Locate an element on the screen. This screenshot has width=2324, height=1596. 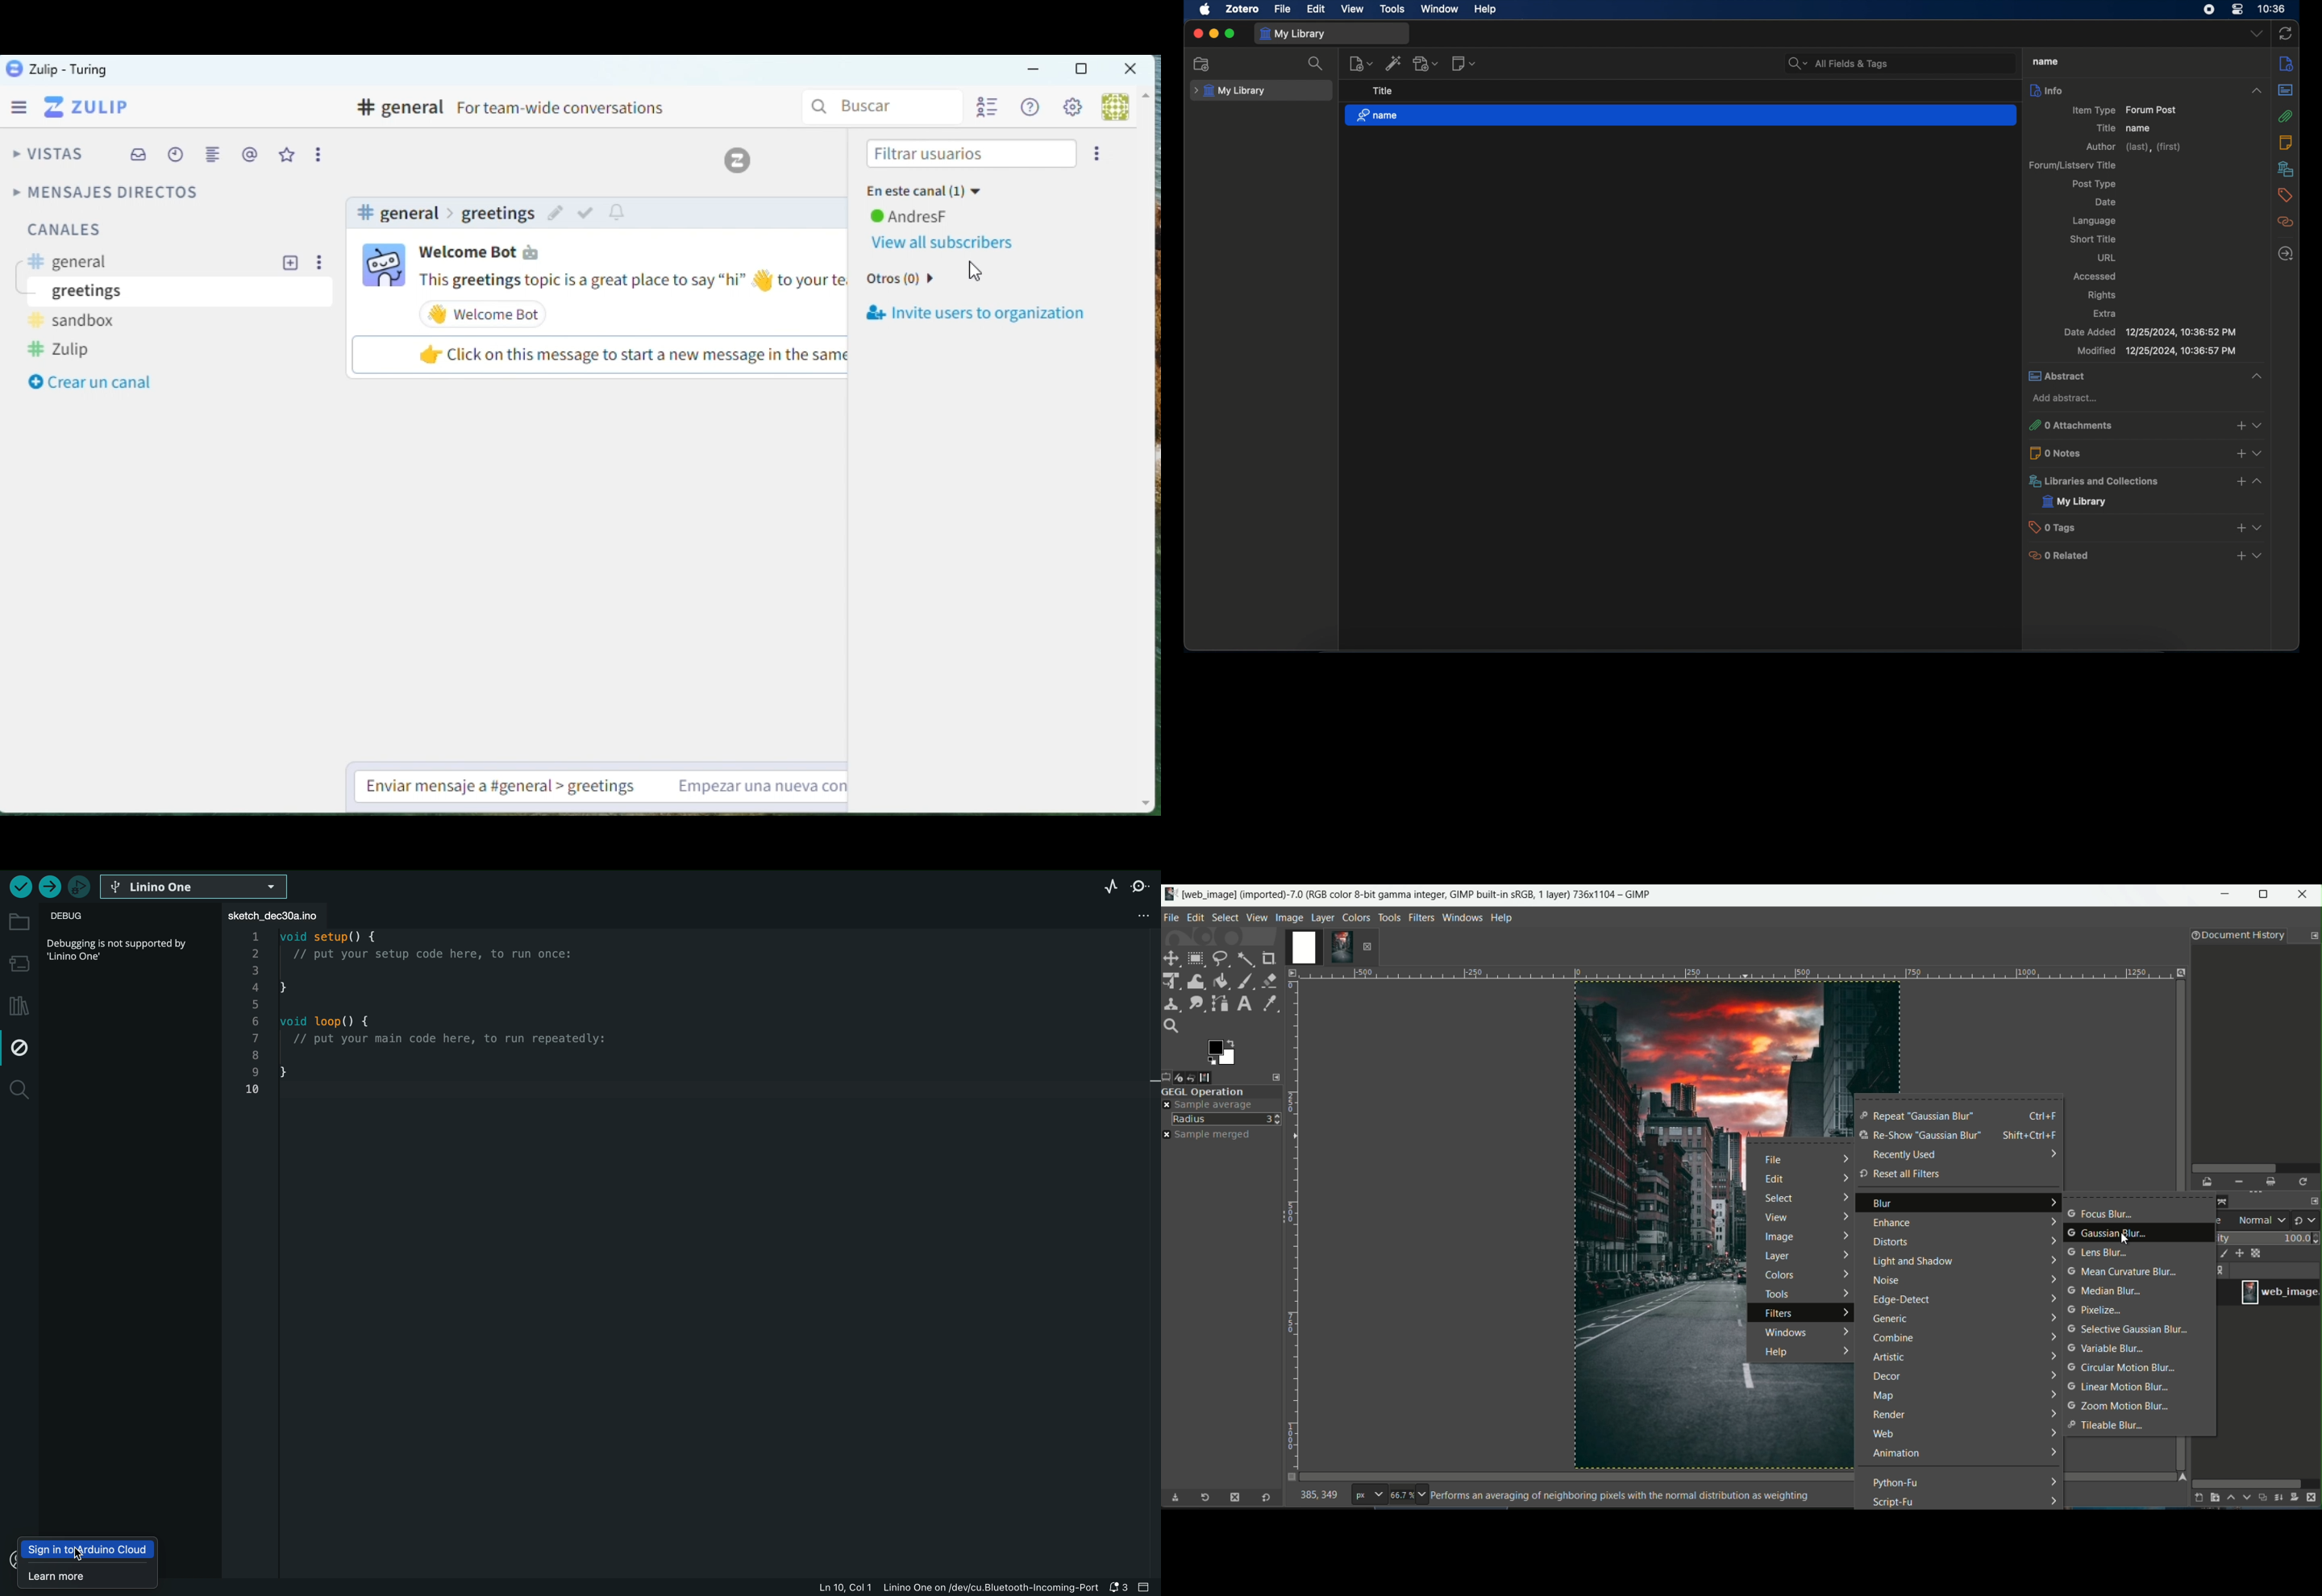
add abstract is located at coordinates (2065, 398).